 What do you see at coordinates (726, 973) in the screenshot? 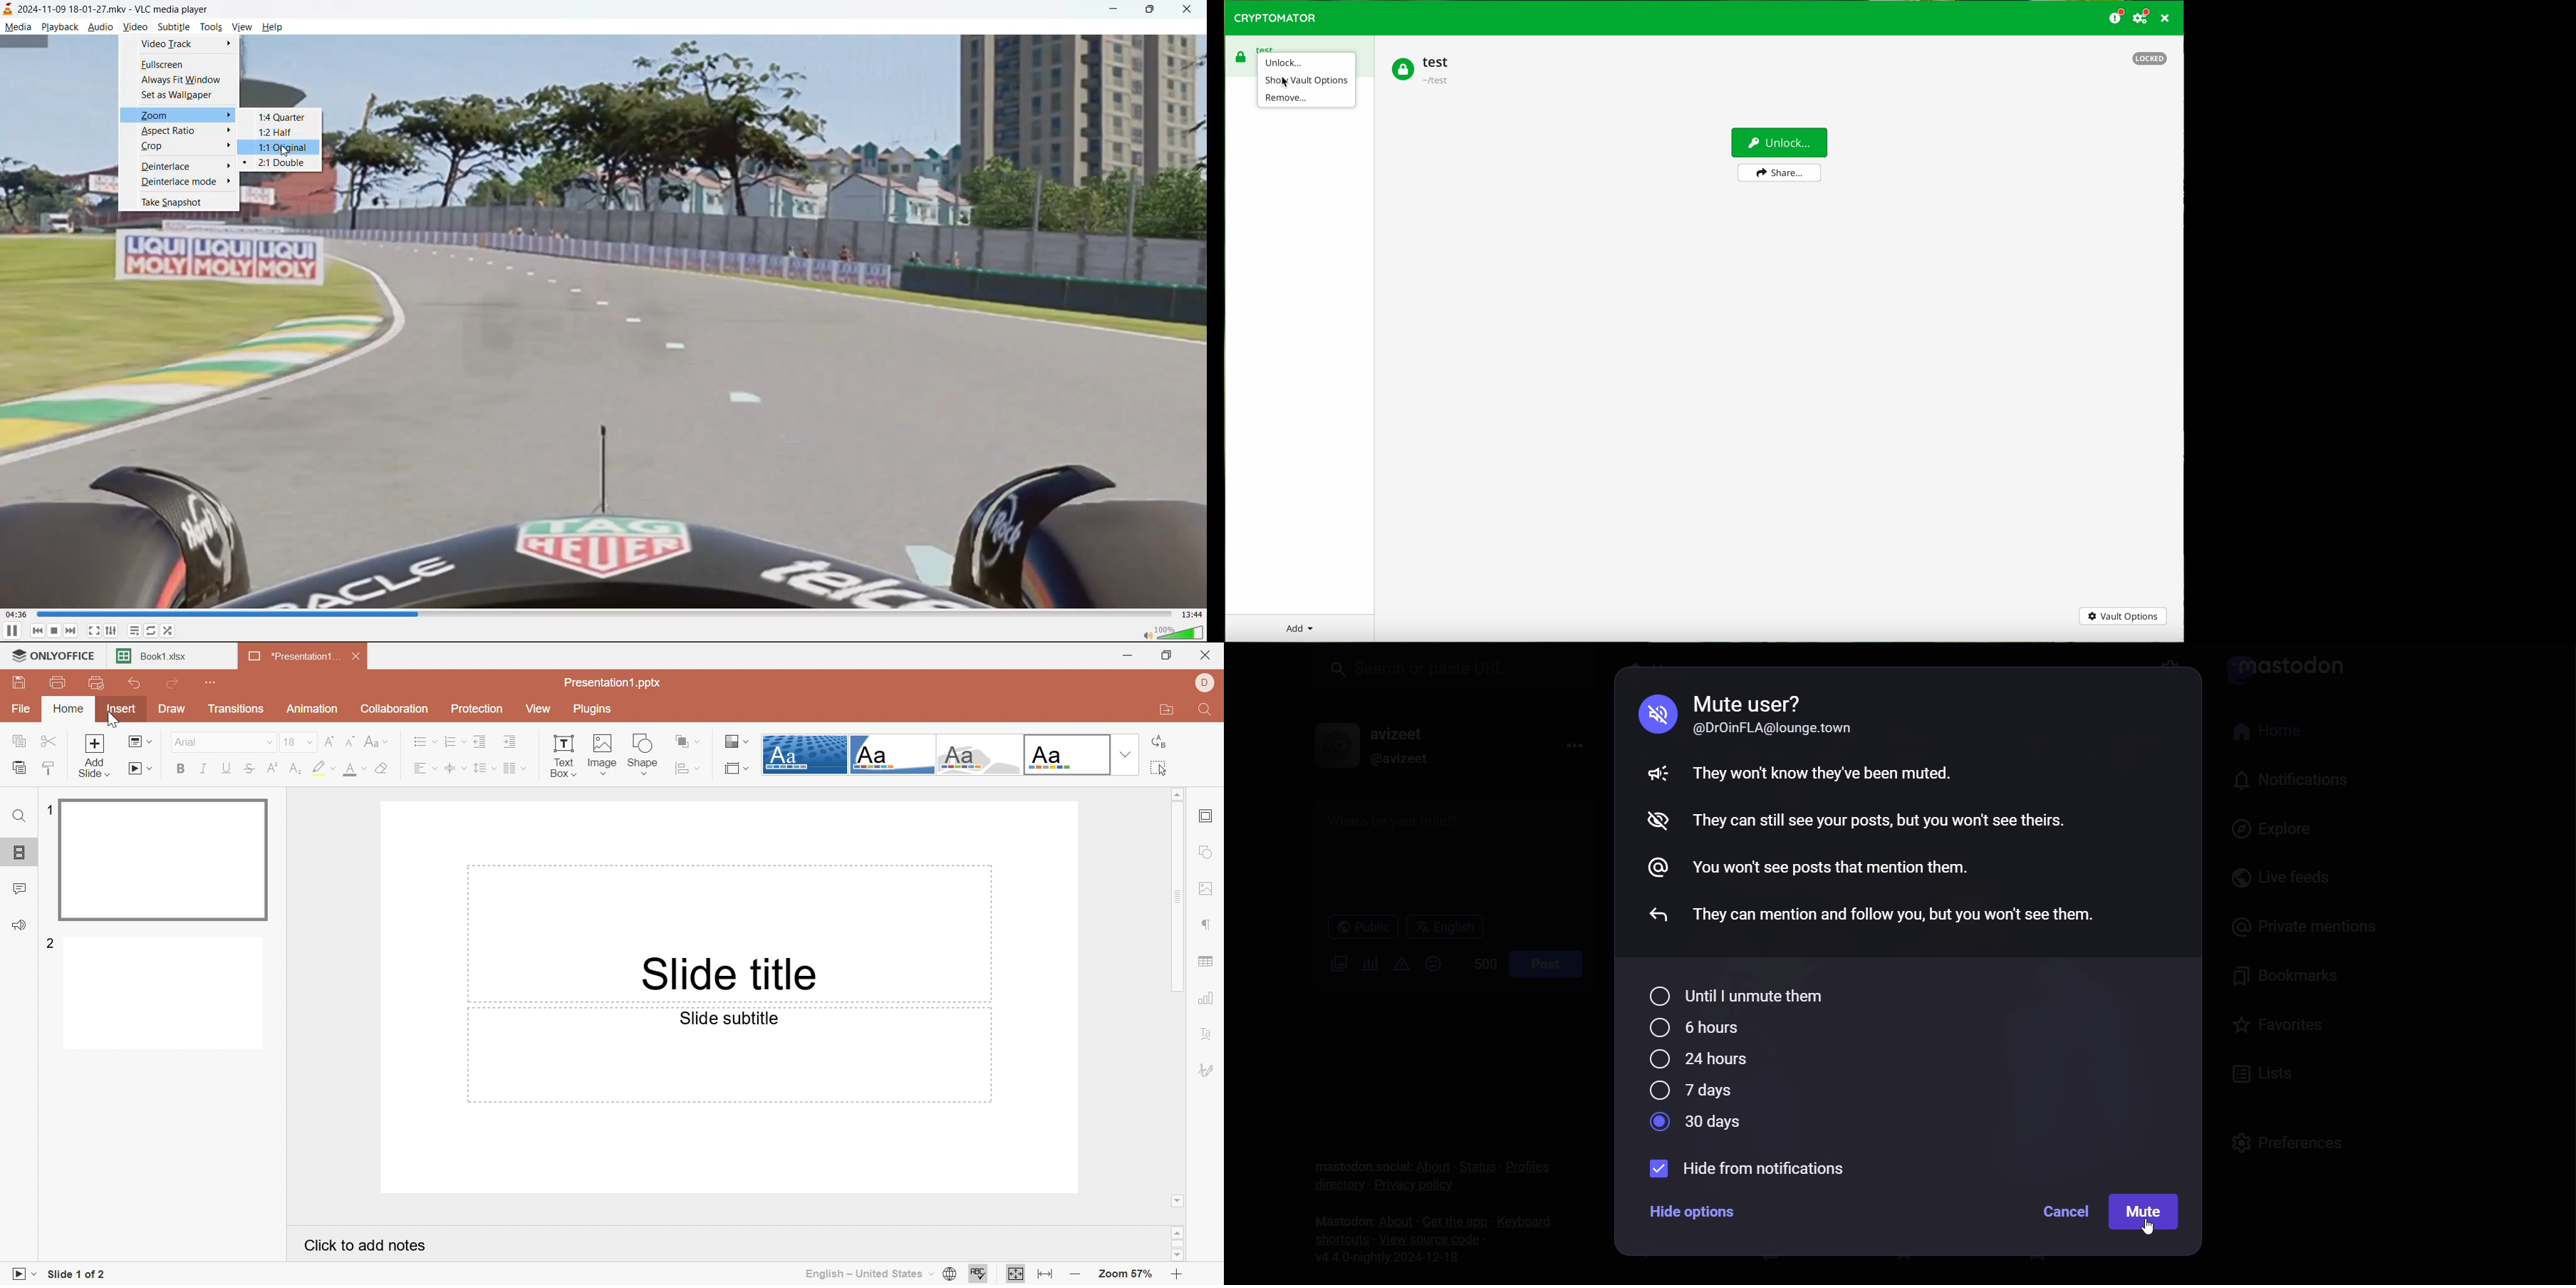
I see `Slide title` at bounding box center [726, 973].